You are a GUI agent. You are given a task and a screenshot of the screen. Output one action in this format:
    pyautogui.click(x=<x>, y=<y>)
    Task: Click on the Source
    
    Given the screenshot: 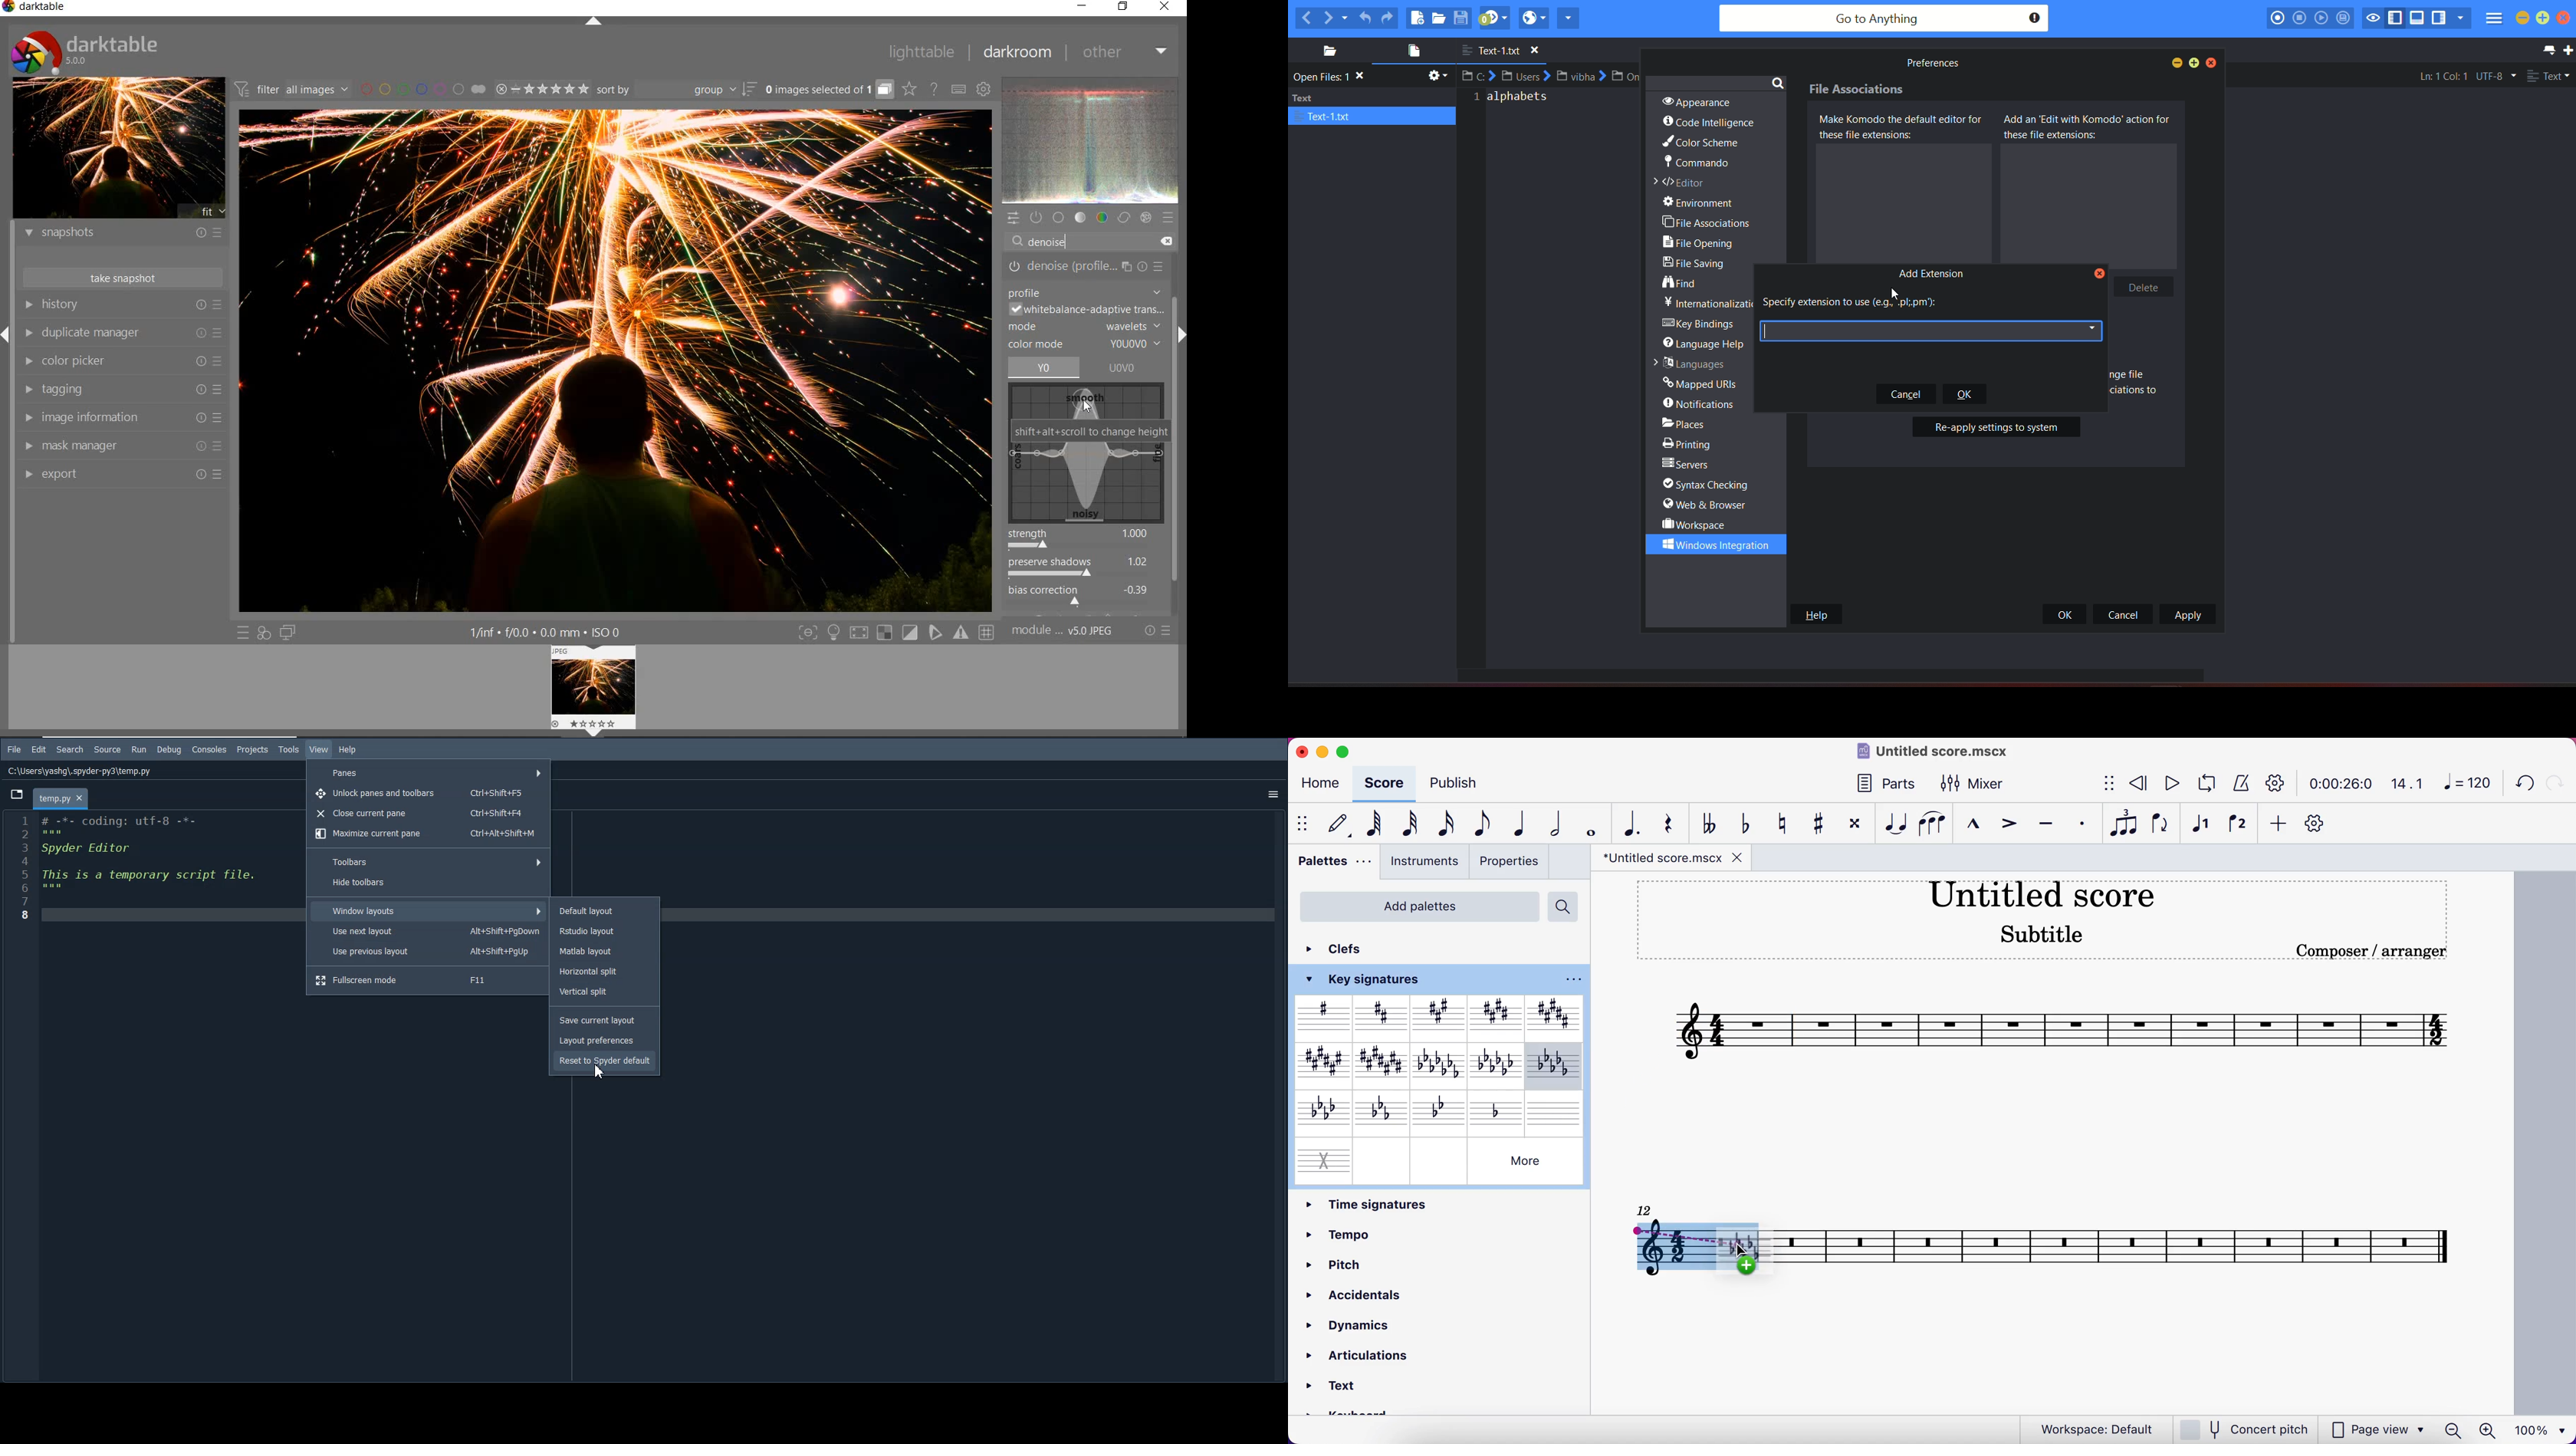 What is the action you would take?
    pyautogui.click(x=107, y=750)
    